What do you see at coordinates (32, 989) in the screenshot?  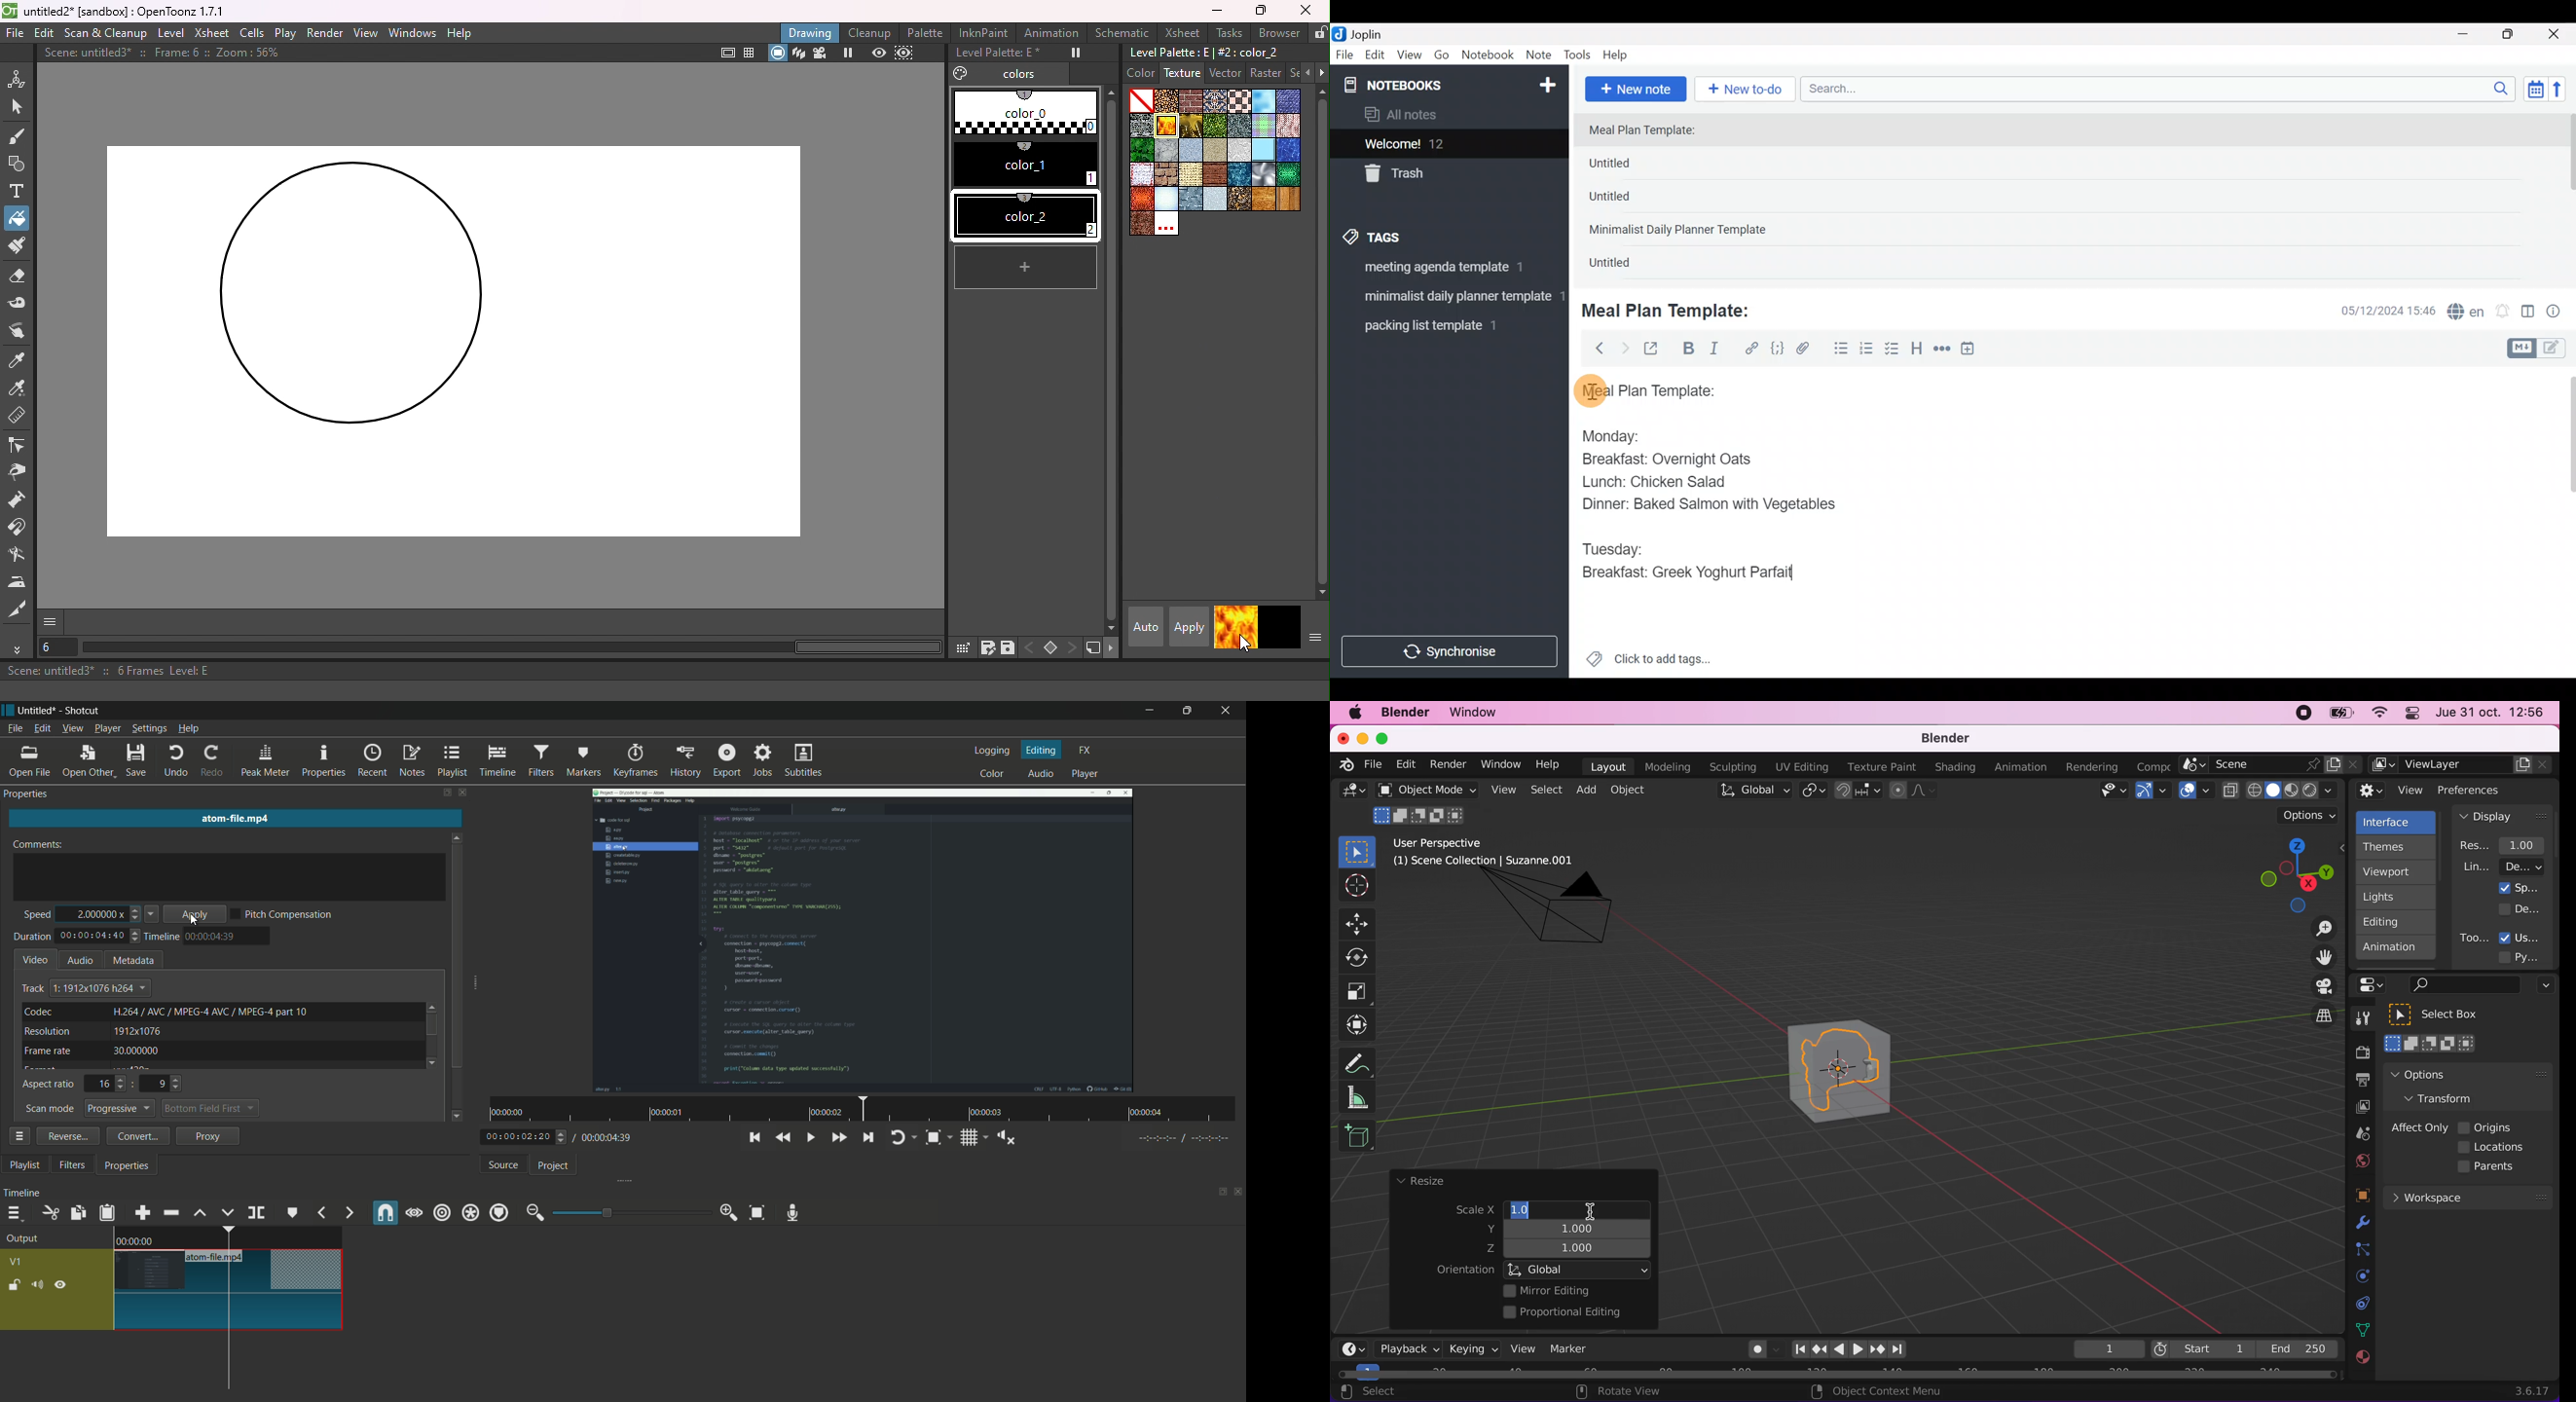 I see `track` at bounding box center [32, 989].